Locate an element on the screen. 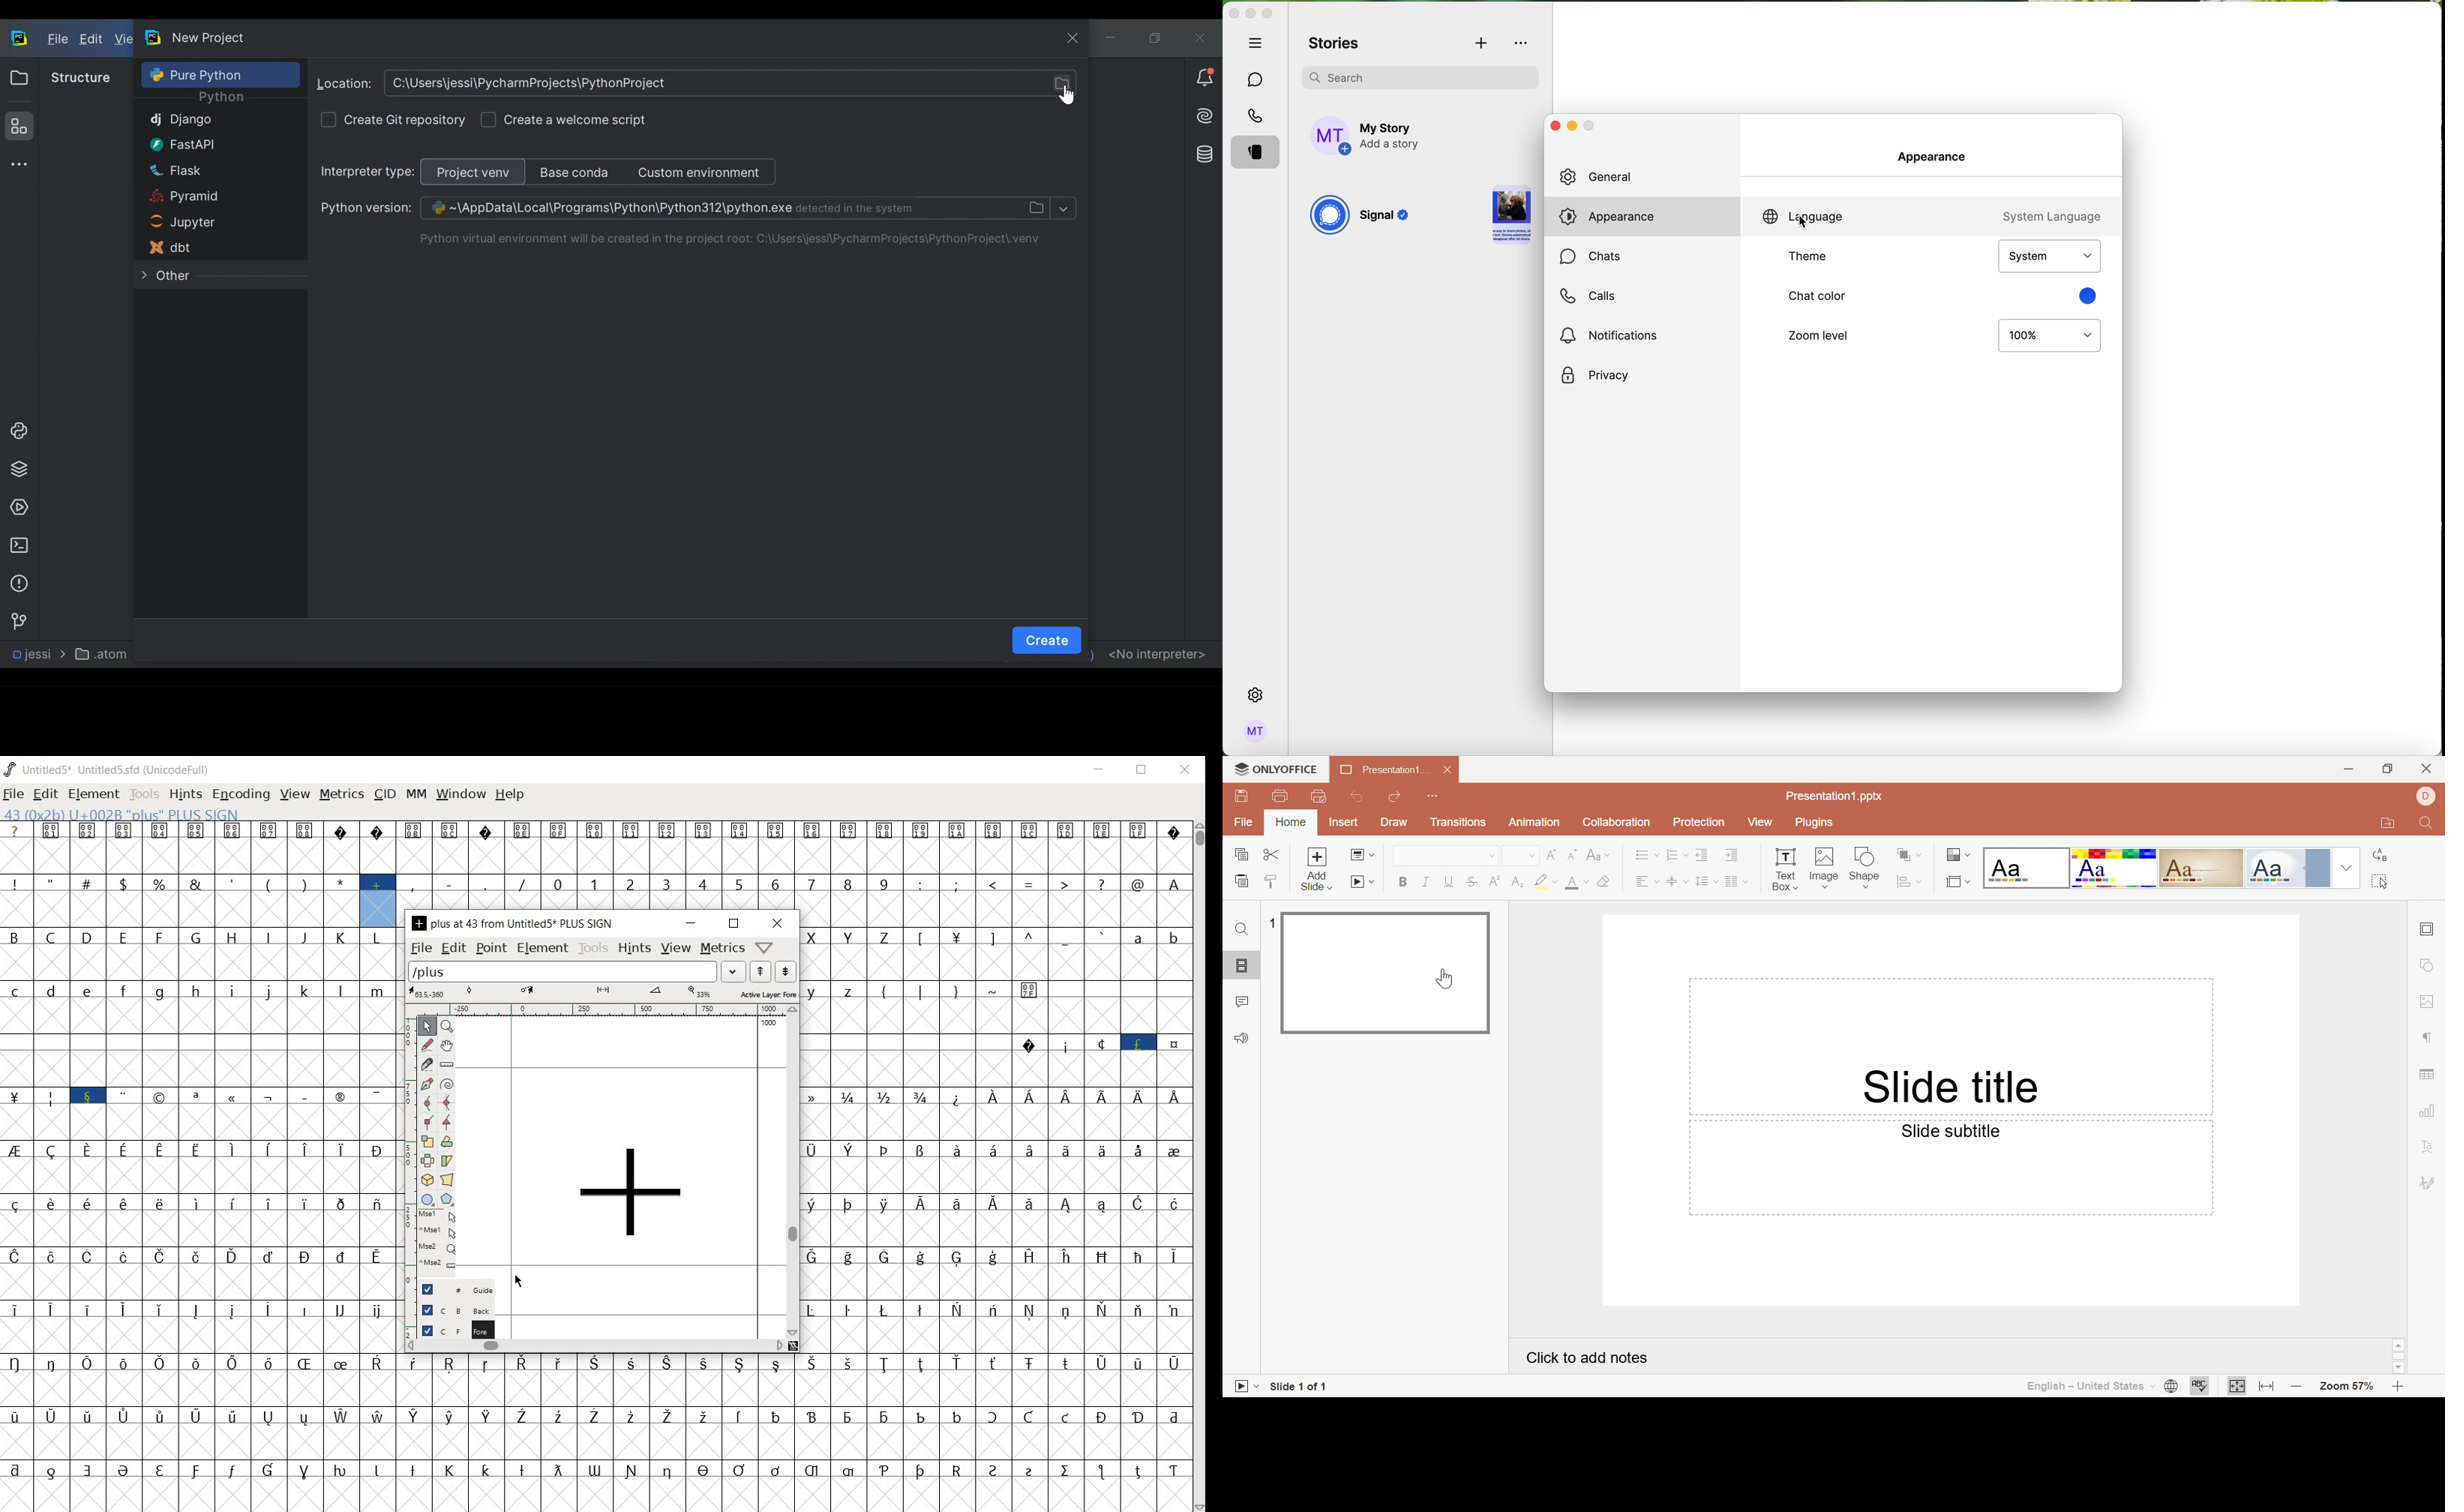 The image size is (2464, 1512). Bullets is located at coordinates (1641, 855).